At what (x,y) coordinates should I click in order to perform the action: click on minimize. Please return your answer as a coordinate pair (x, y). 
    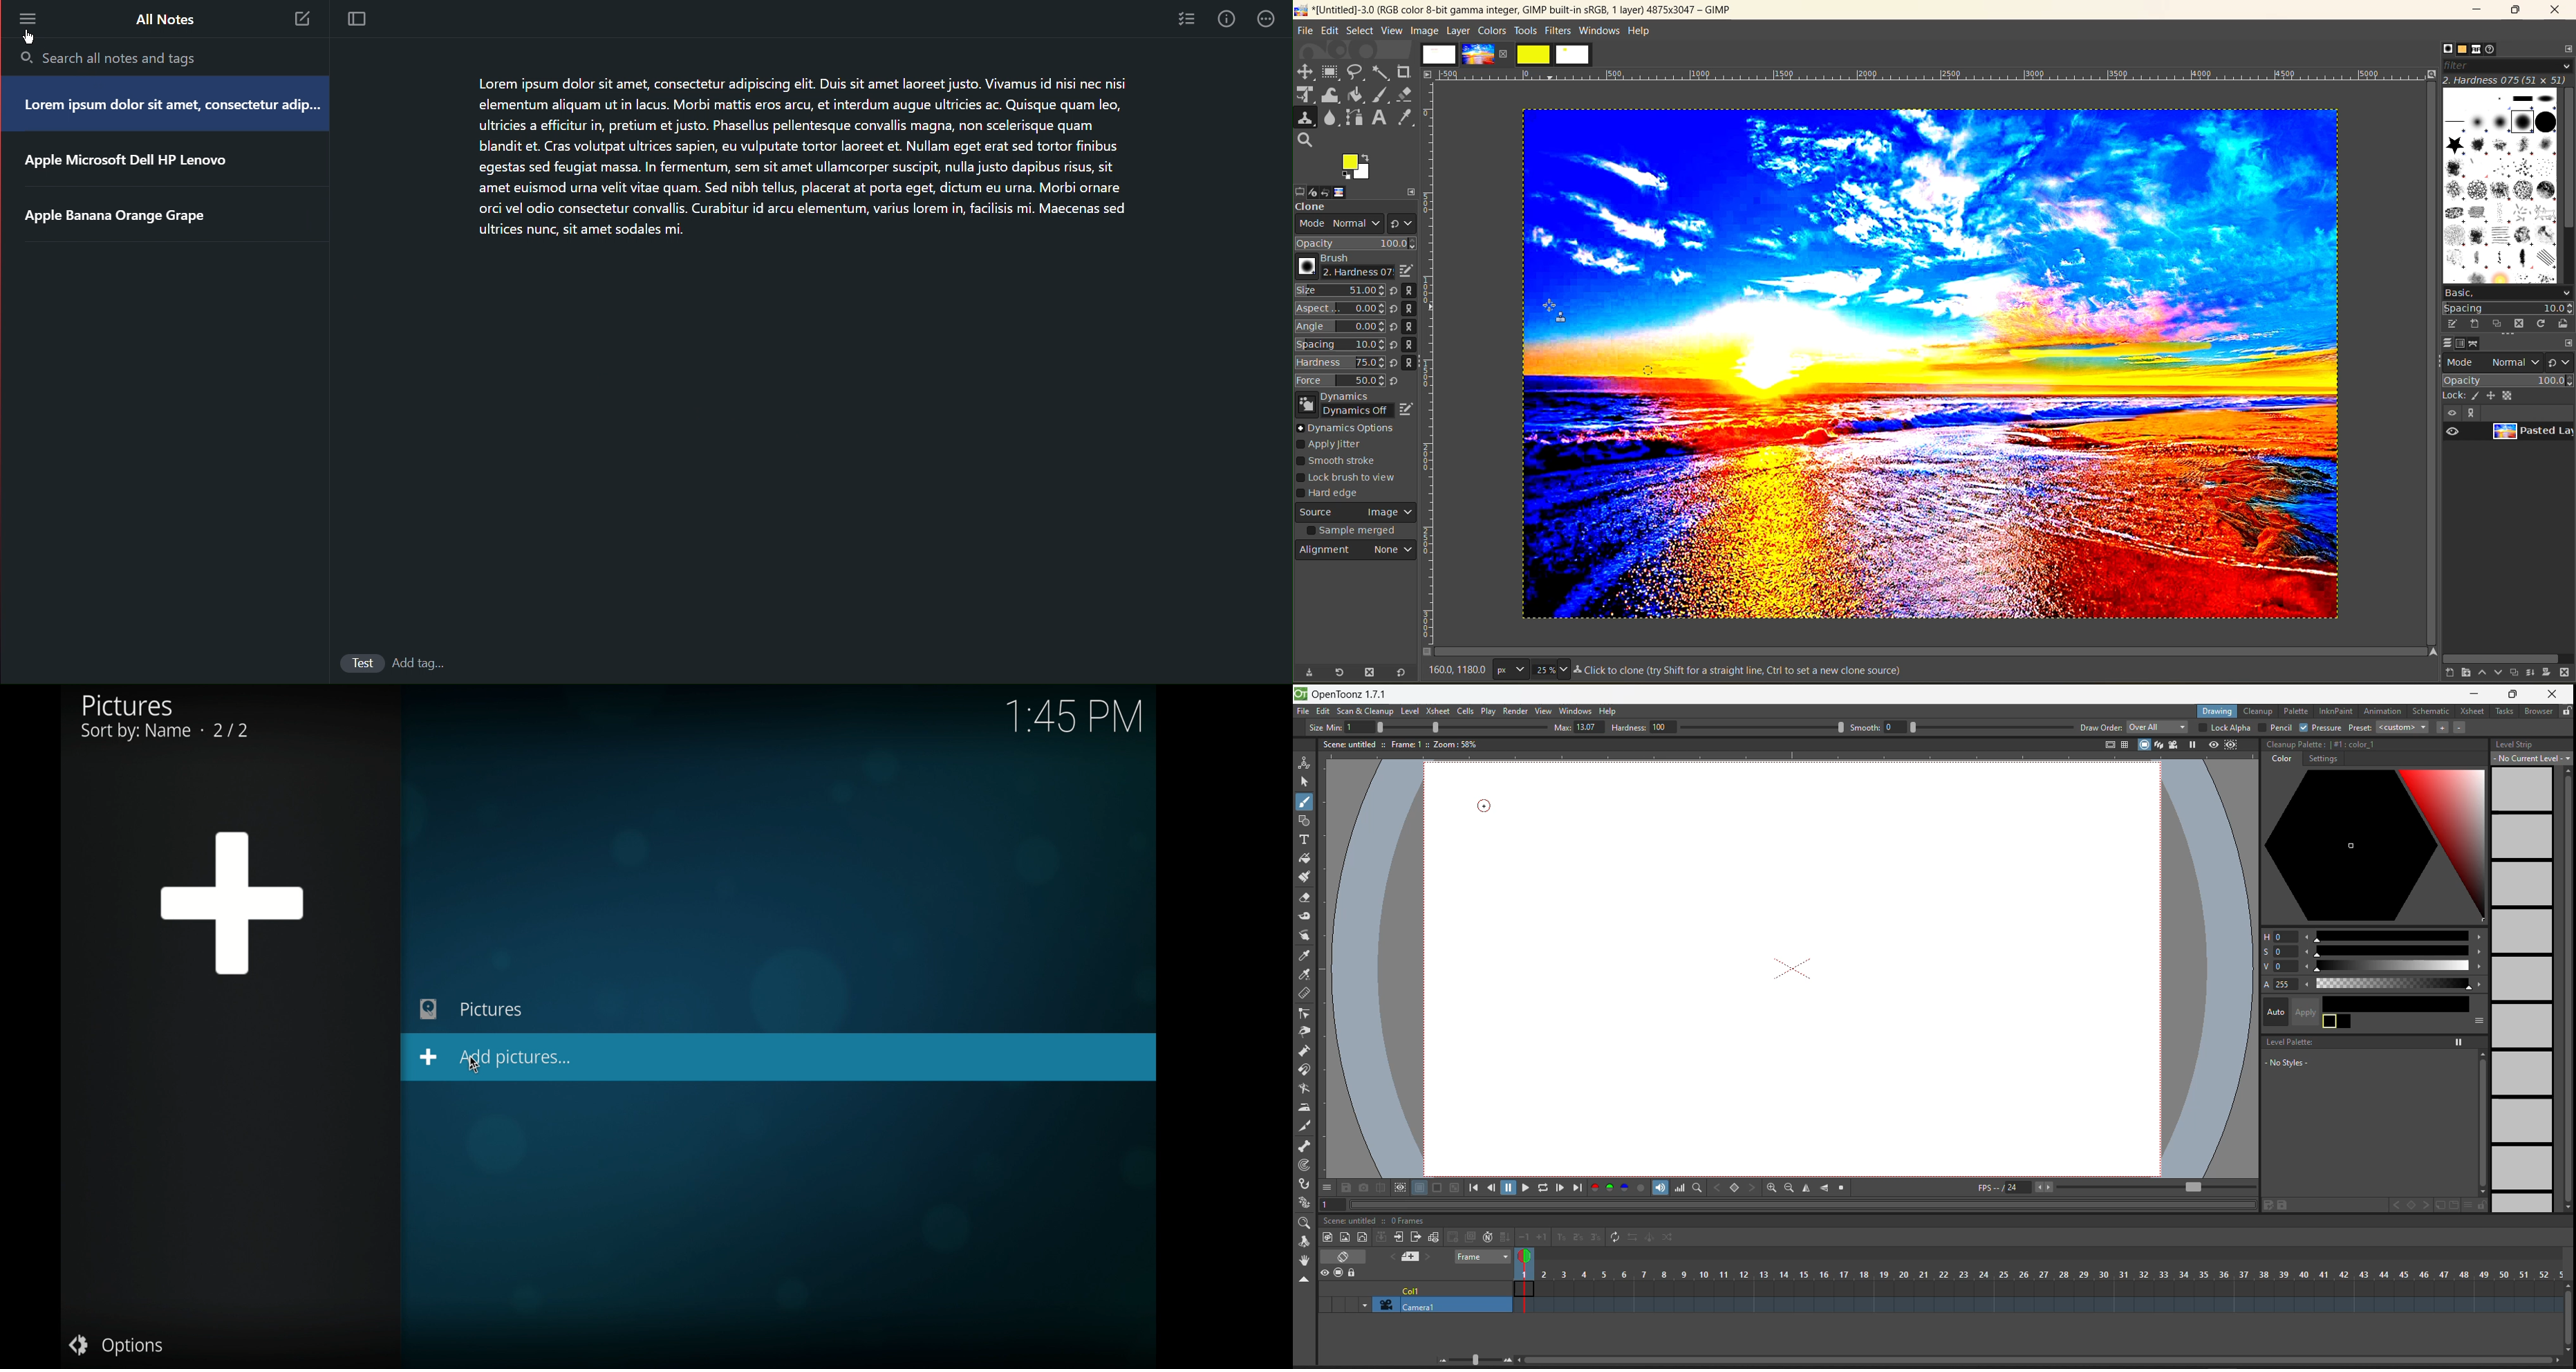
    Looking at the image, I should click on (2478, 692).